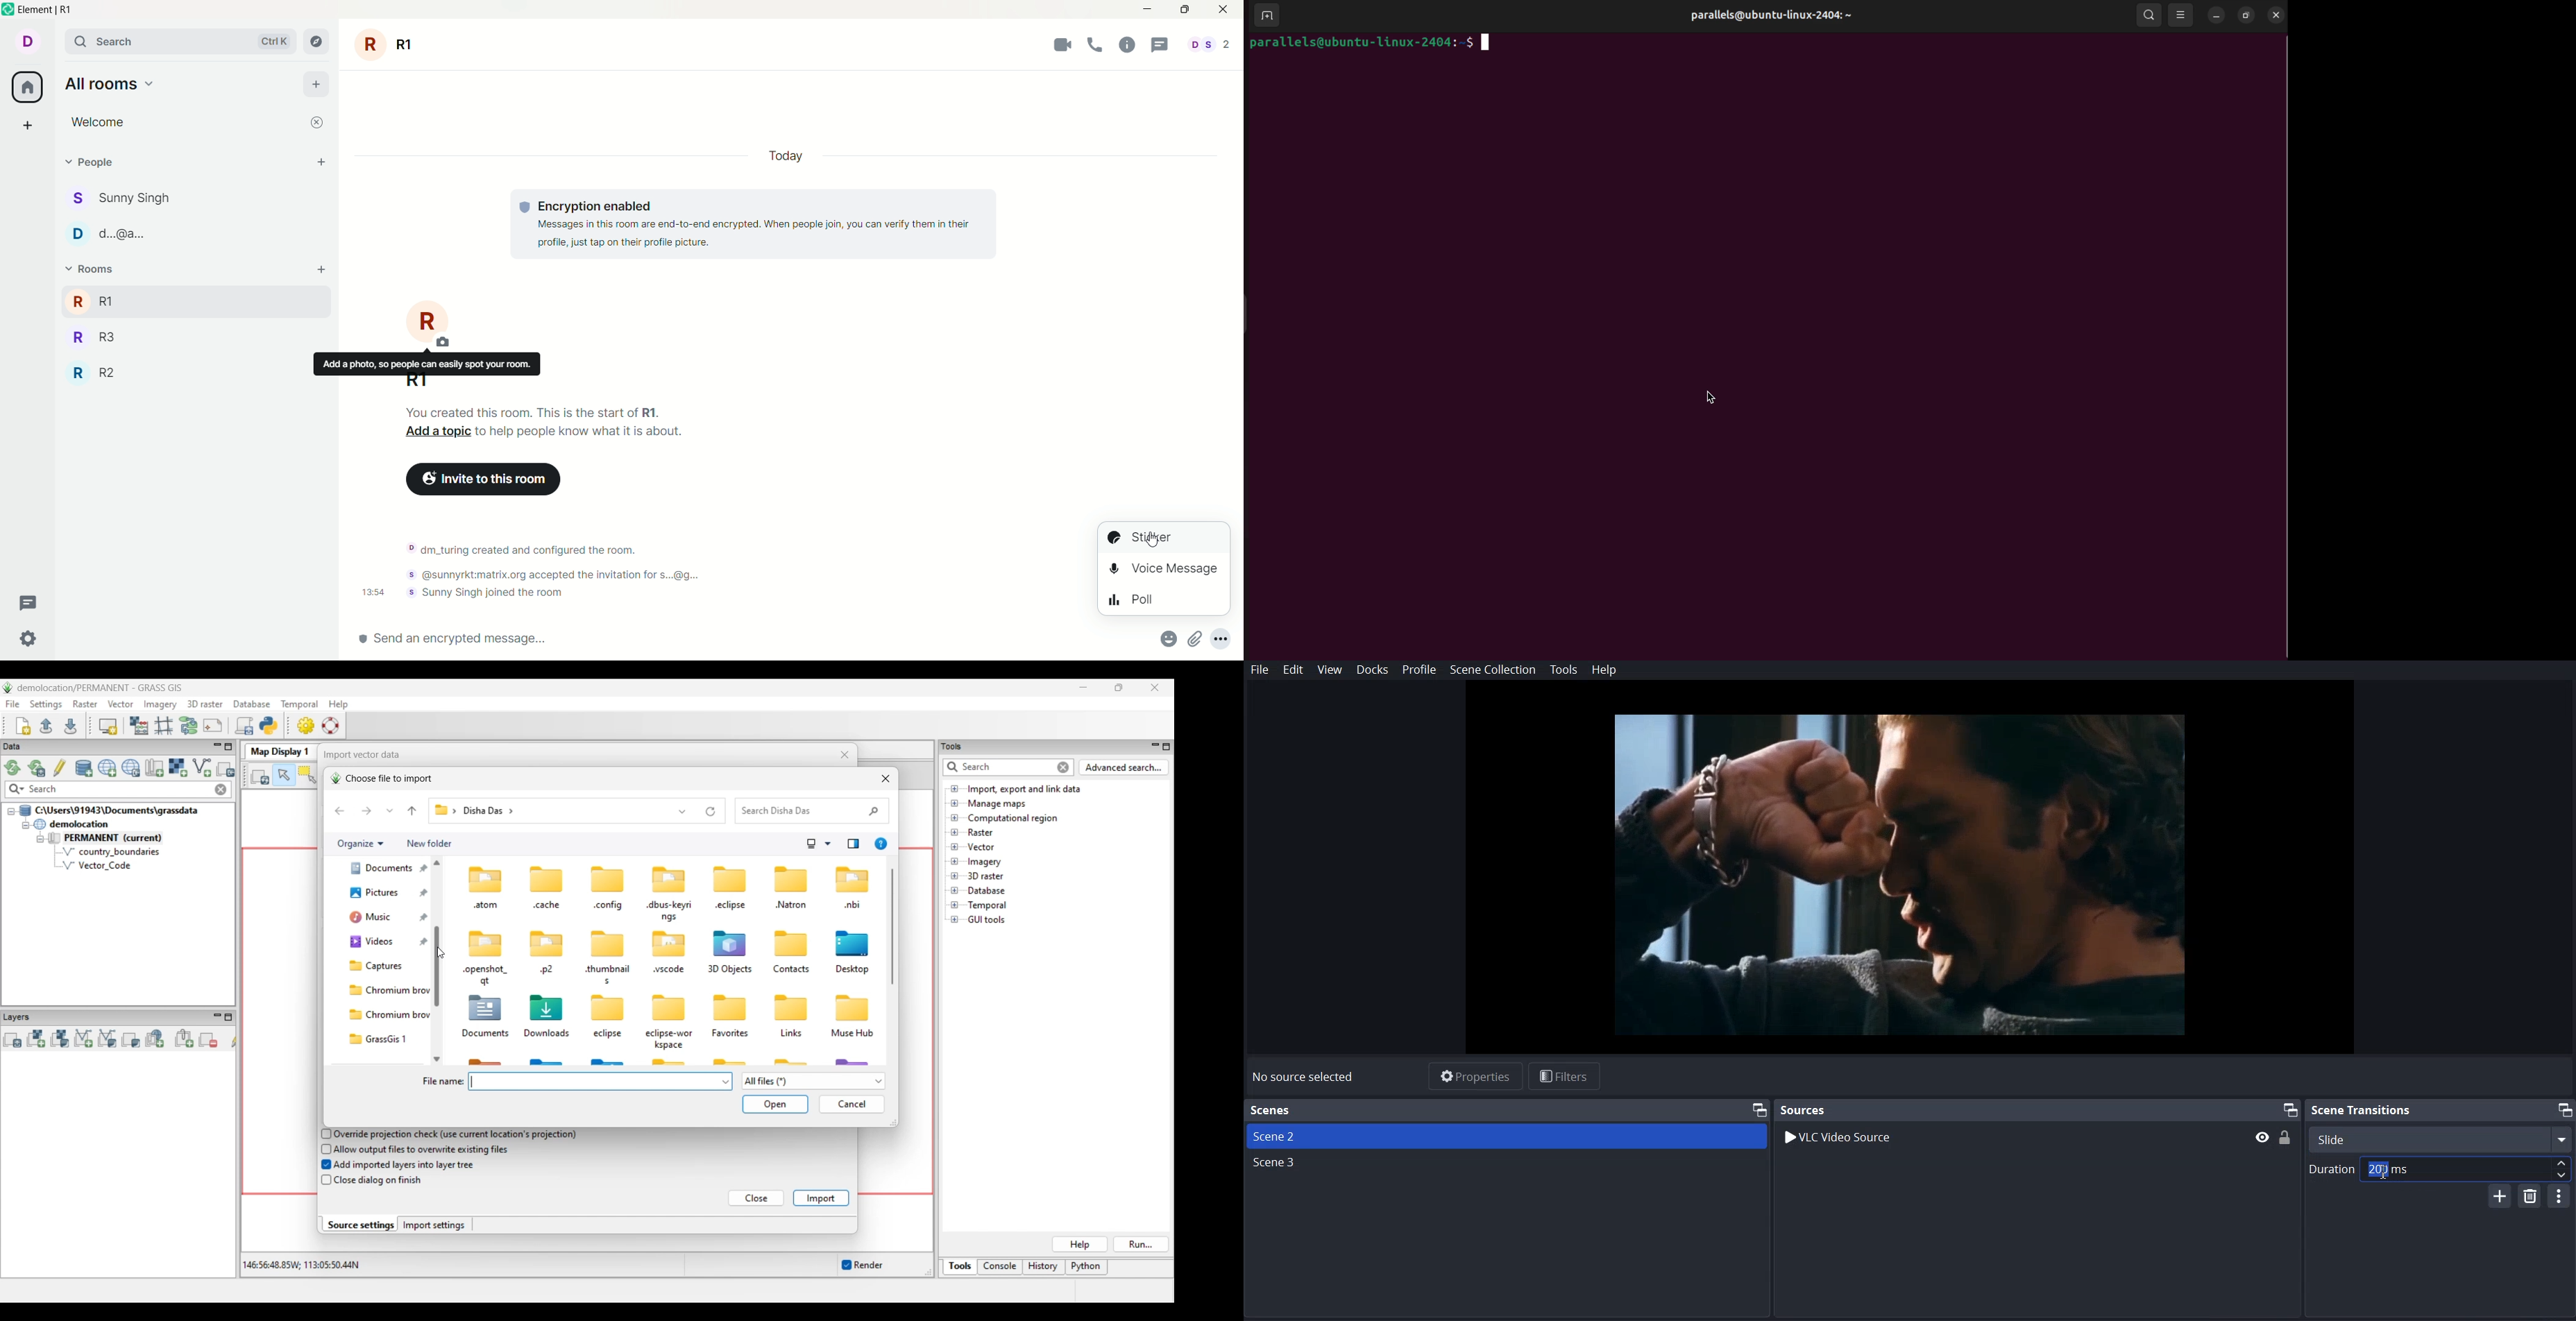 This screenshot has width=2576, height=1344. Describe the element at coordinates (1304, 1078) in the screenshot. I see `No source selected` at that location.